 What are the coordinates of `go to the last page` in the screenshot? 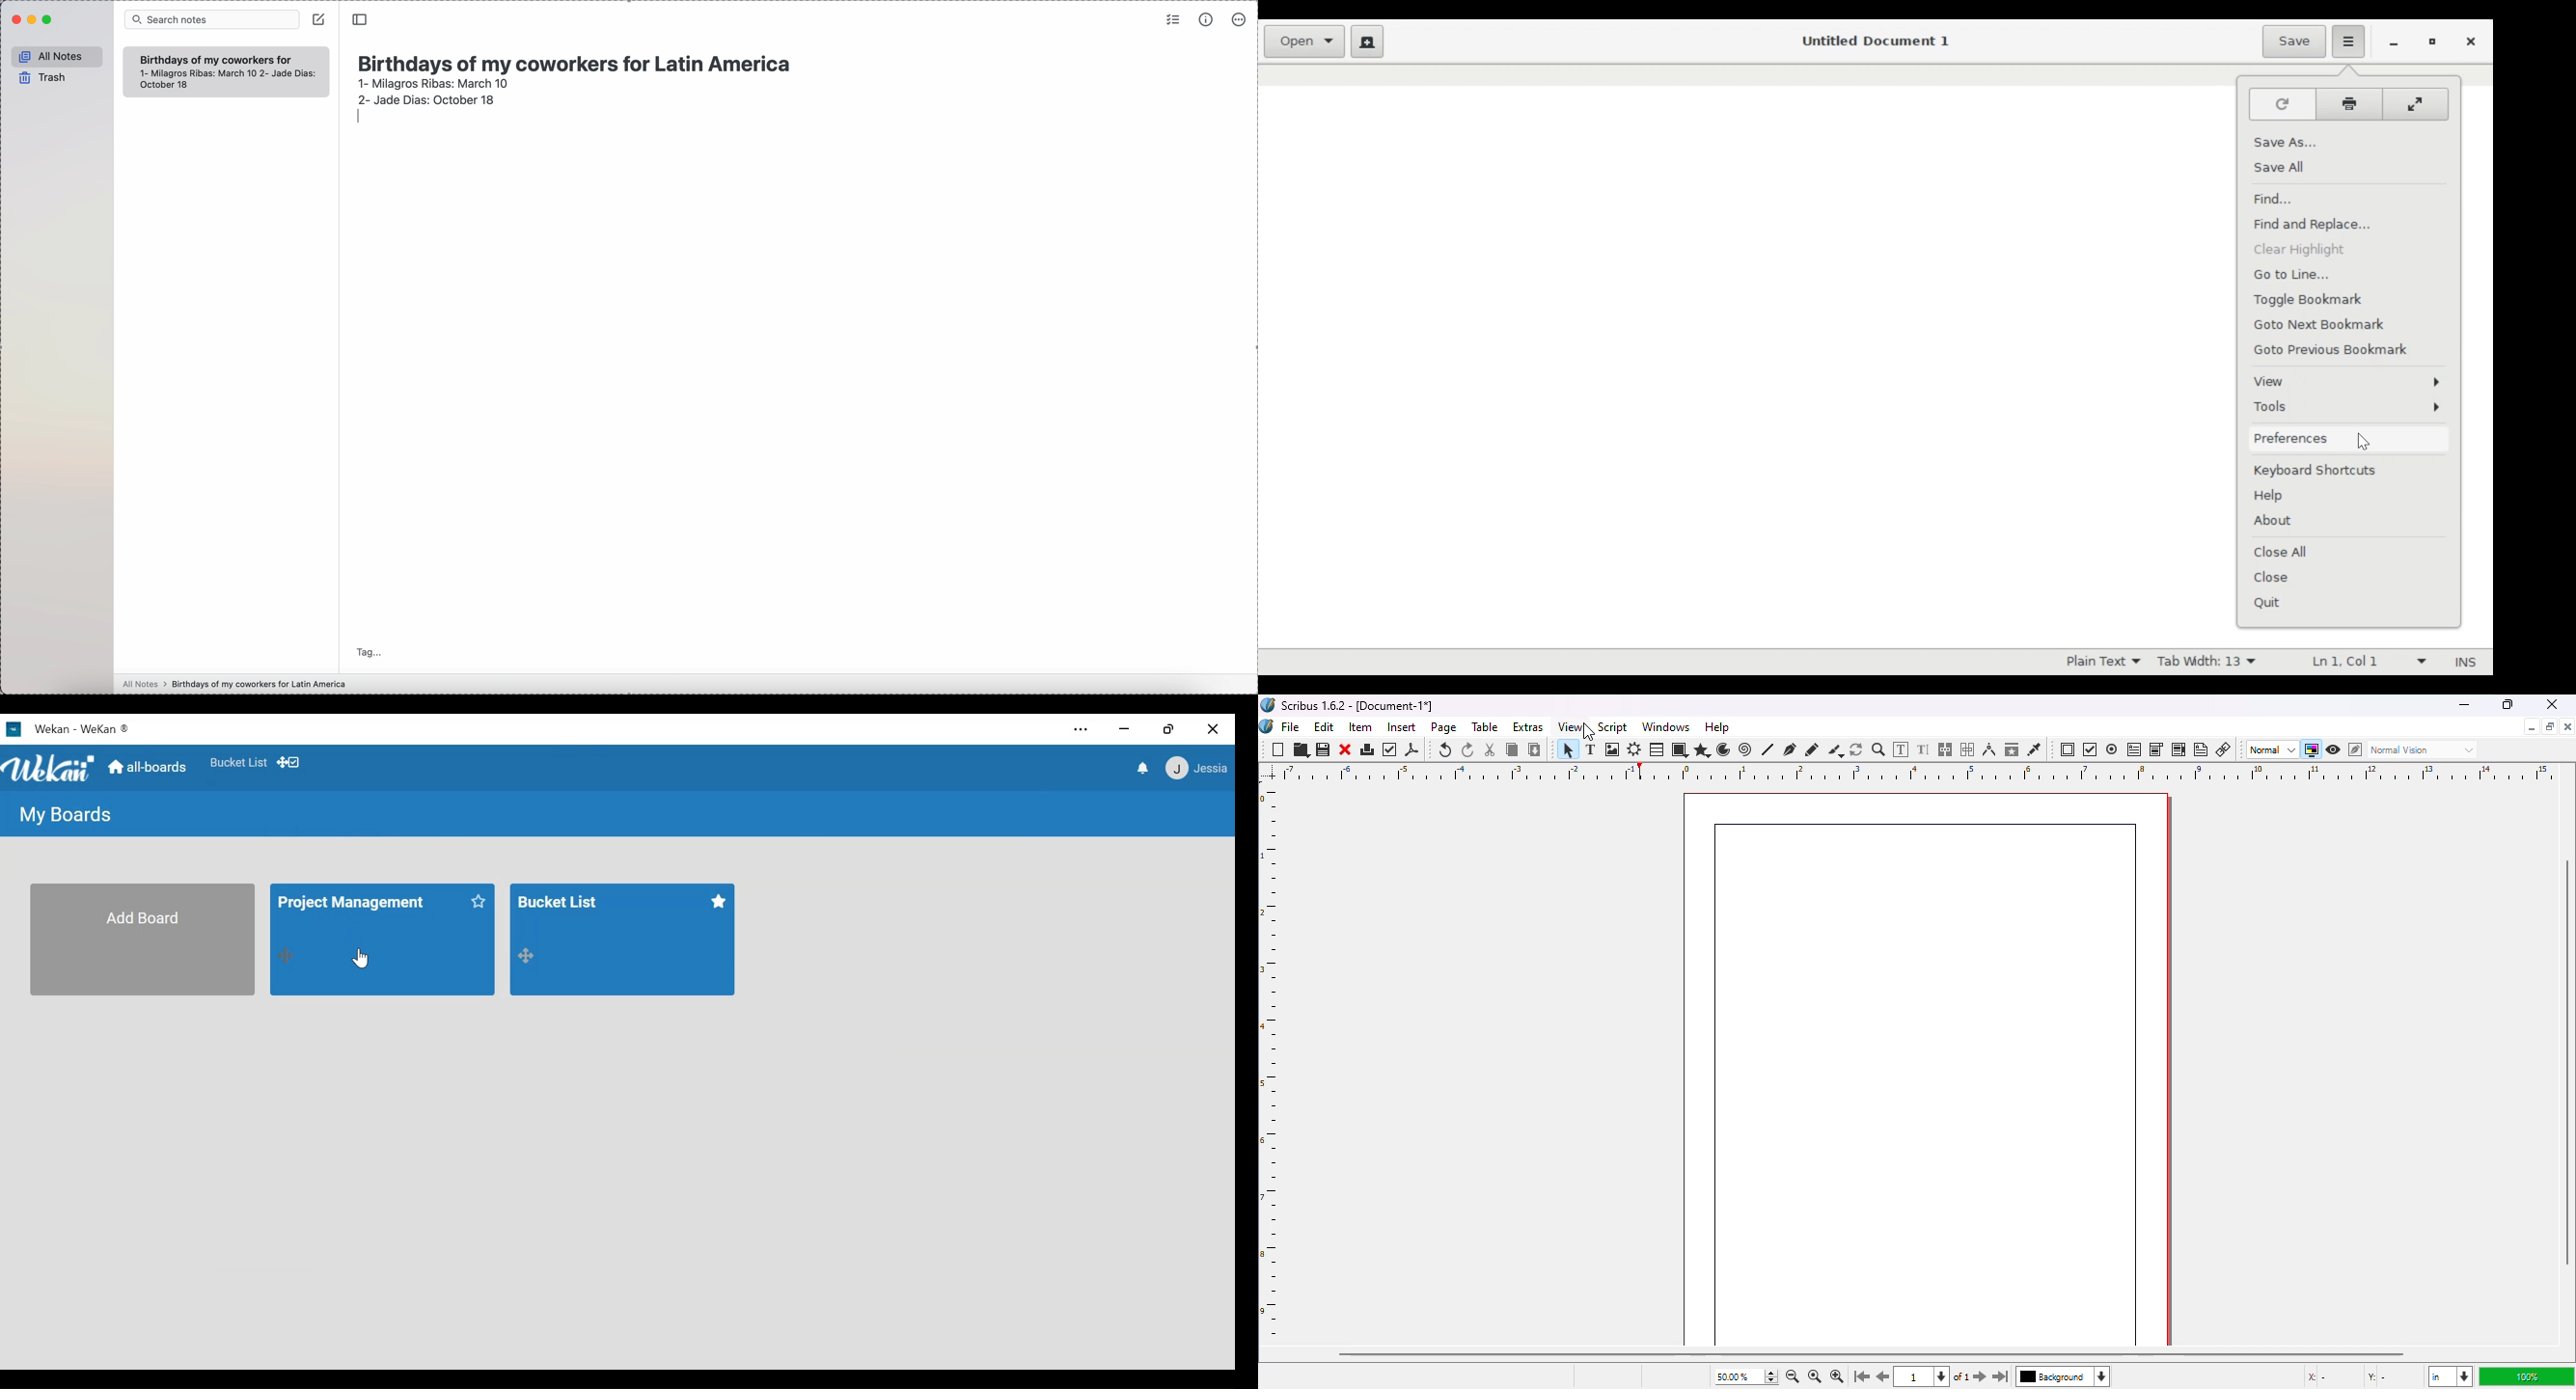 It's located at (2004, 1378).